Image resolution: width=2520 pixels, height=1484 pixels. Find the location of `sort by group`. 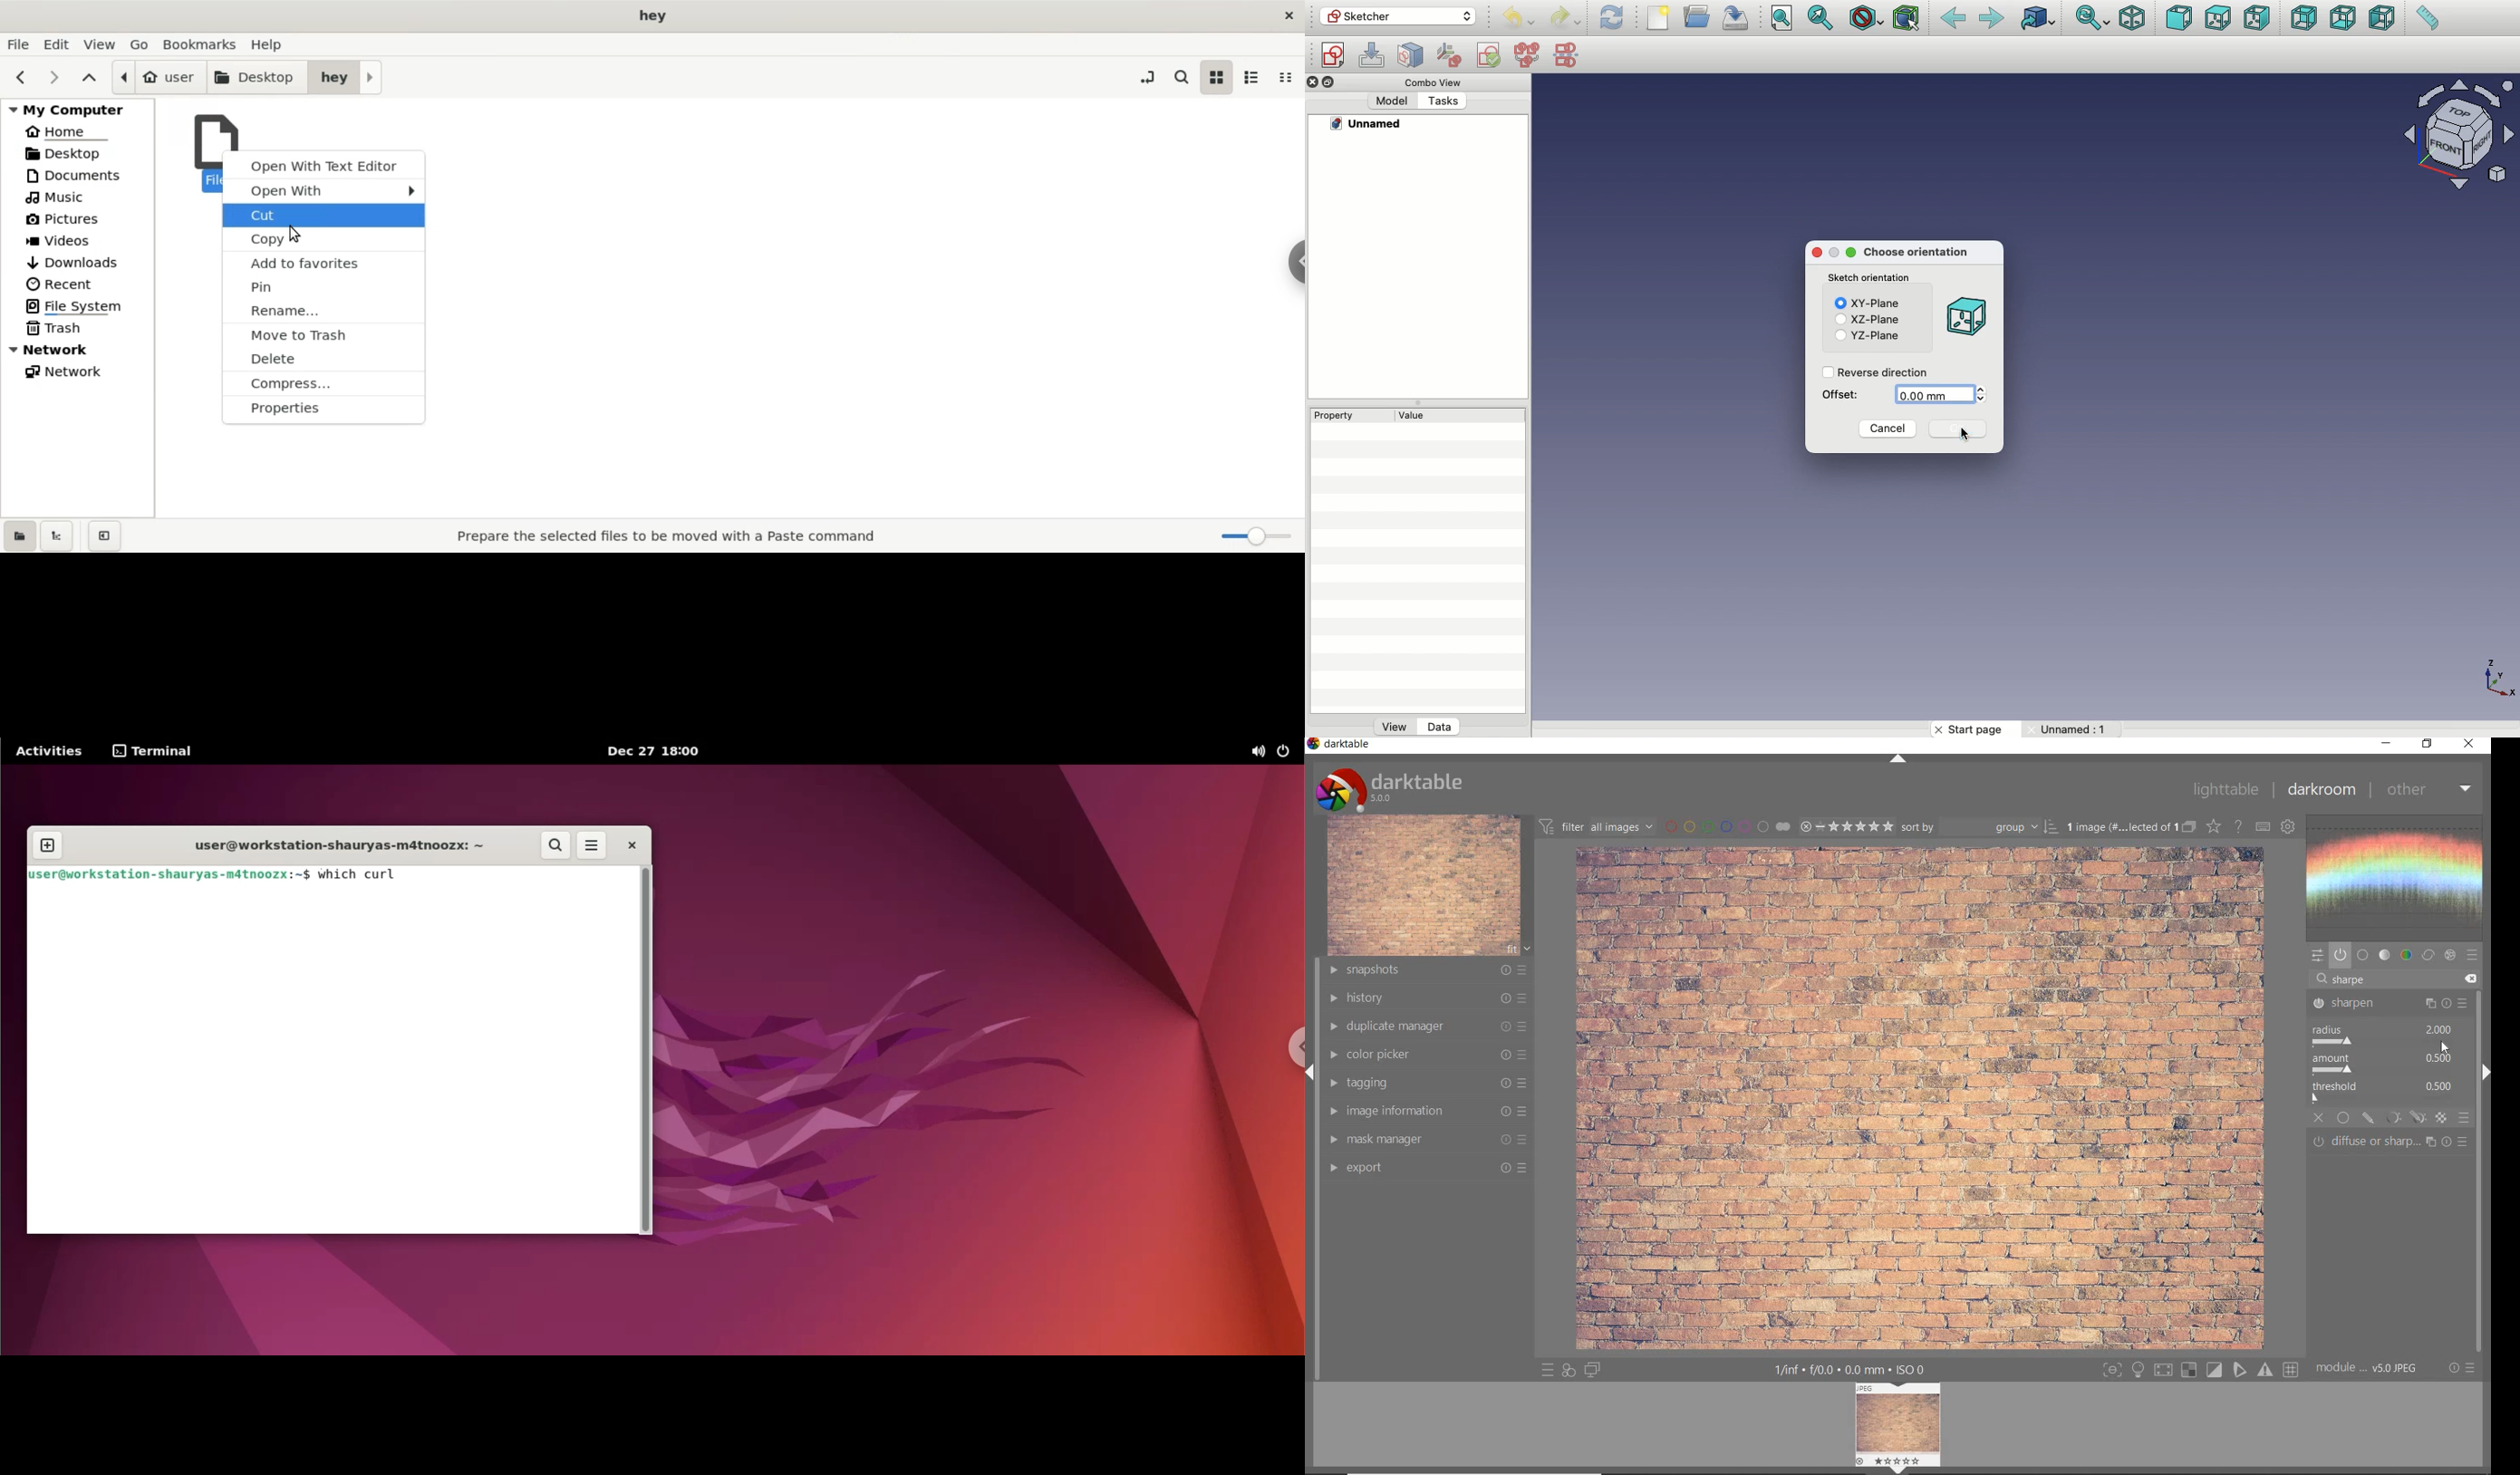

sort by group is located at coordinates (1980, 827).